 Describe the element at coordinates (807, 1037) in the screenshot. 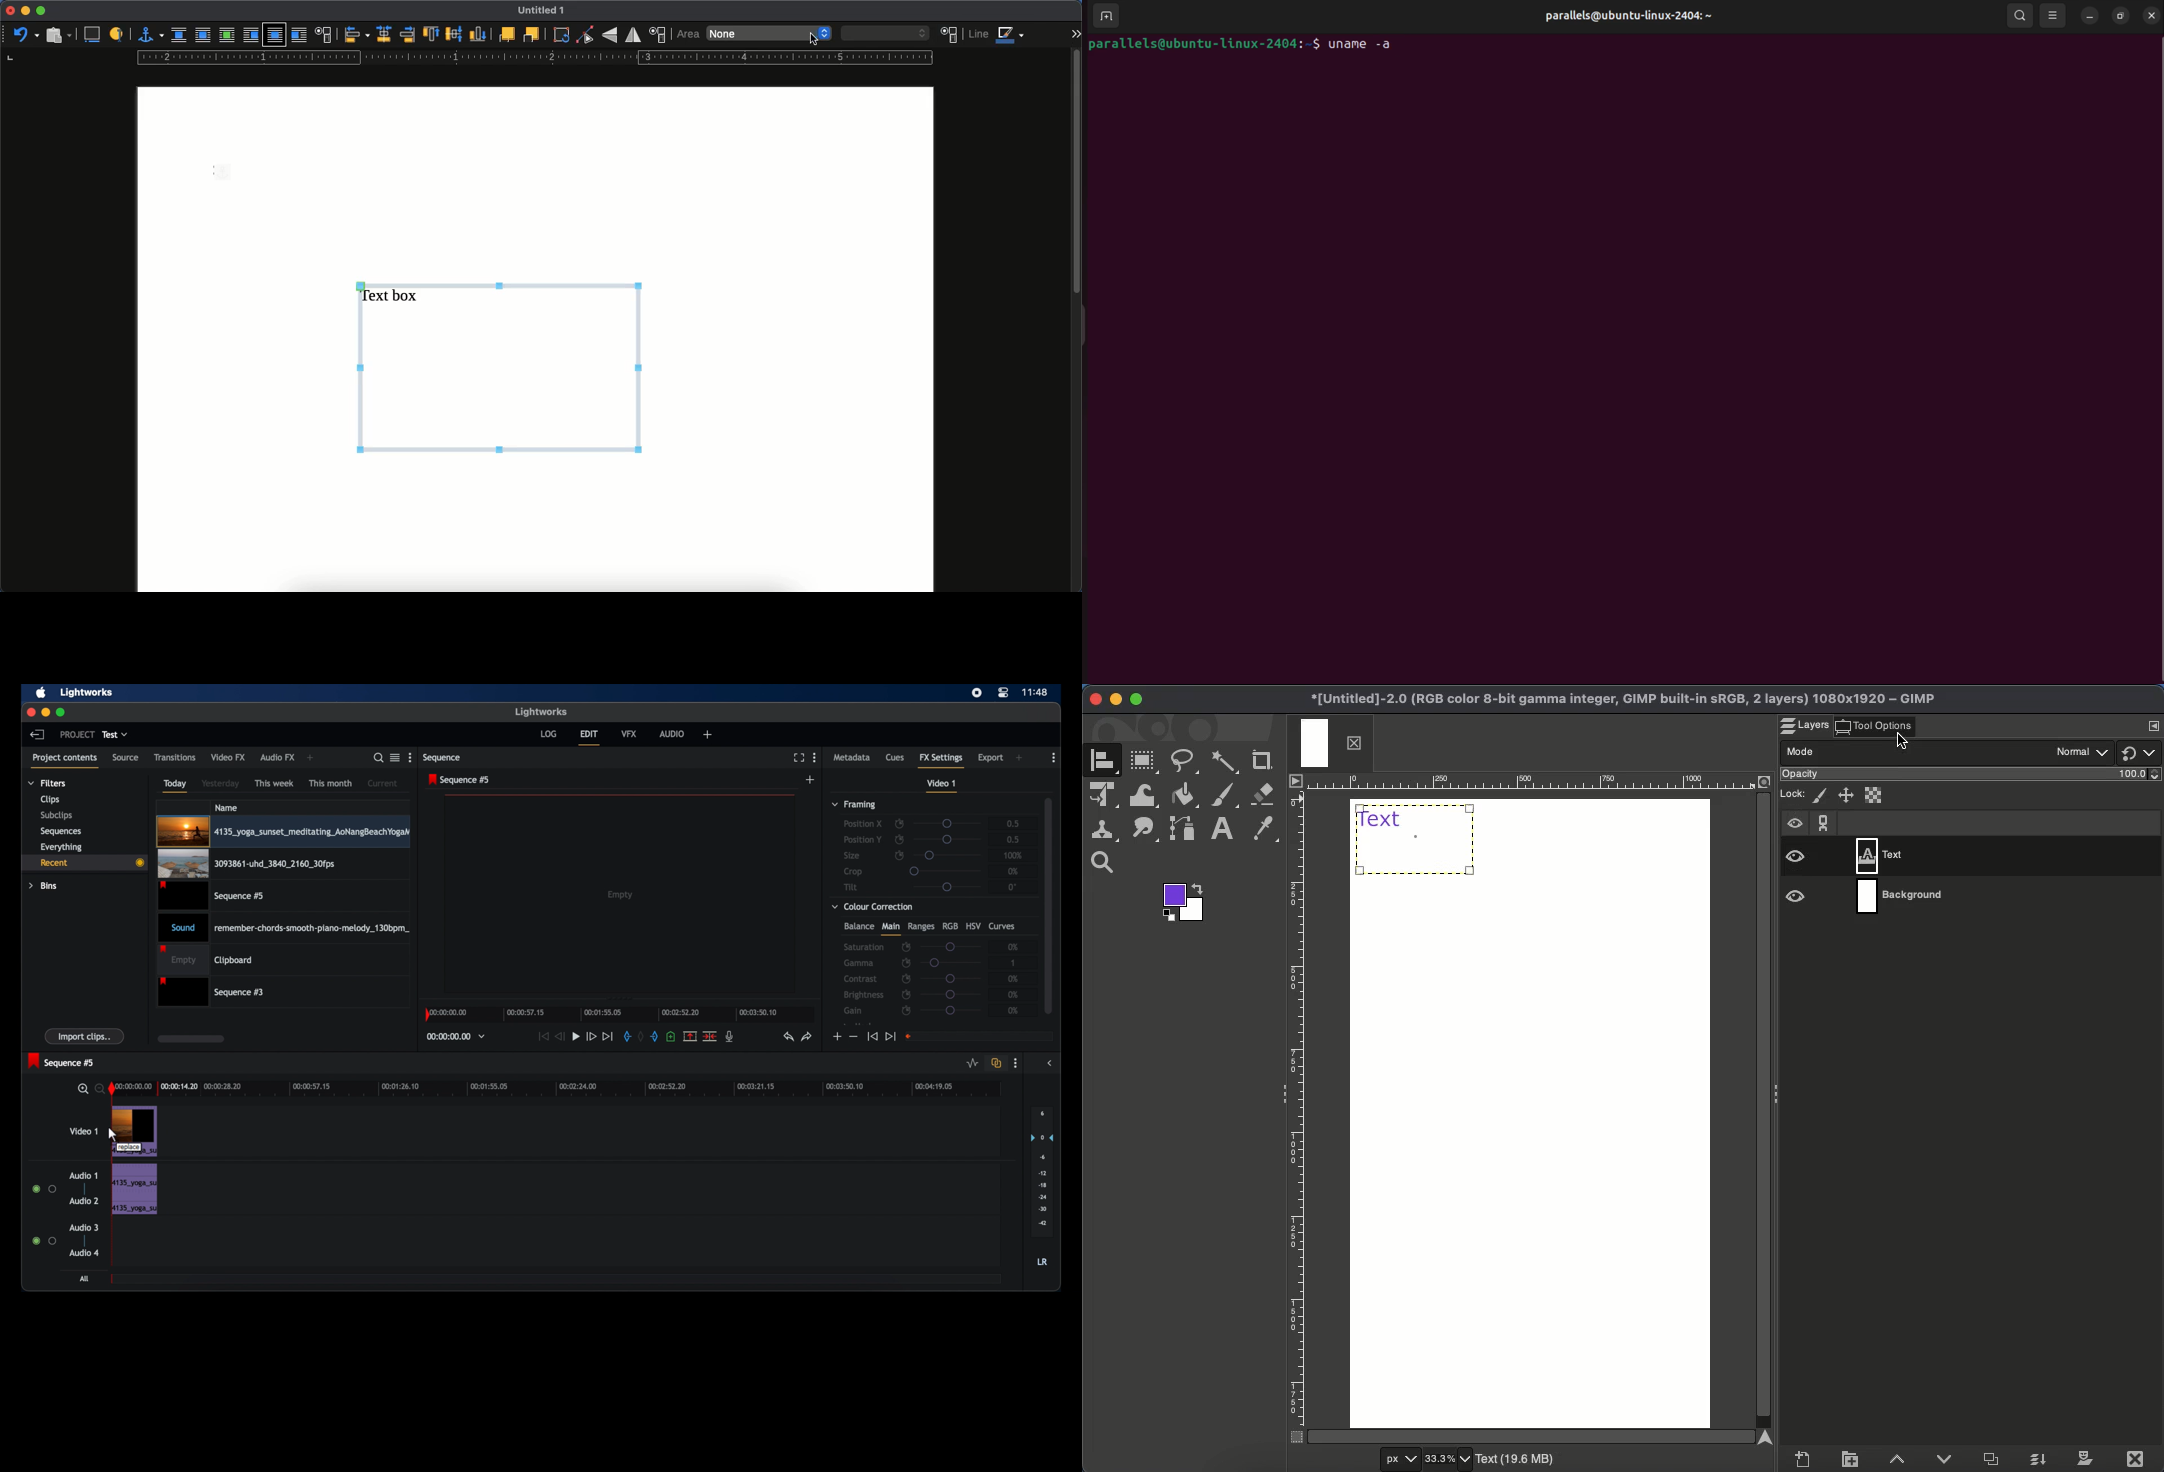

I see `redo` at that location.